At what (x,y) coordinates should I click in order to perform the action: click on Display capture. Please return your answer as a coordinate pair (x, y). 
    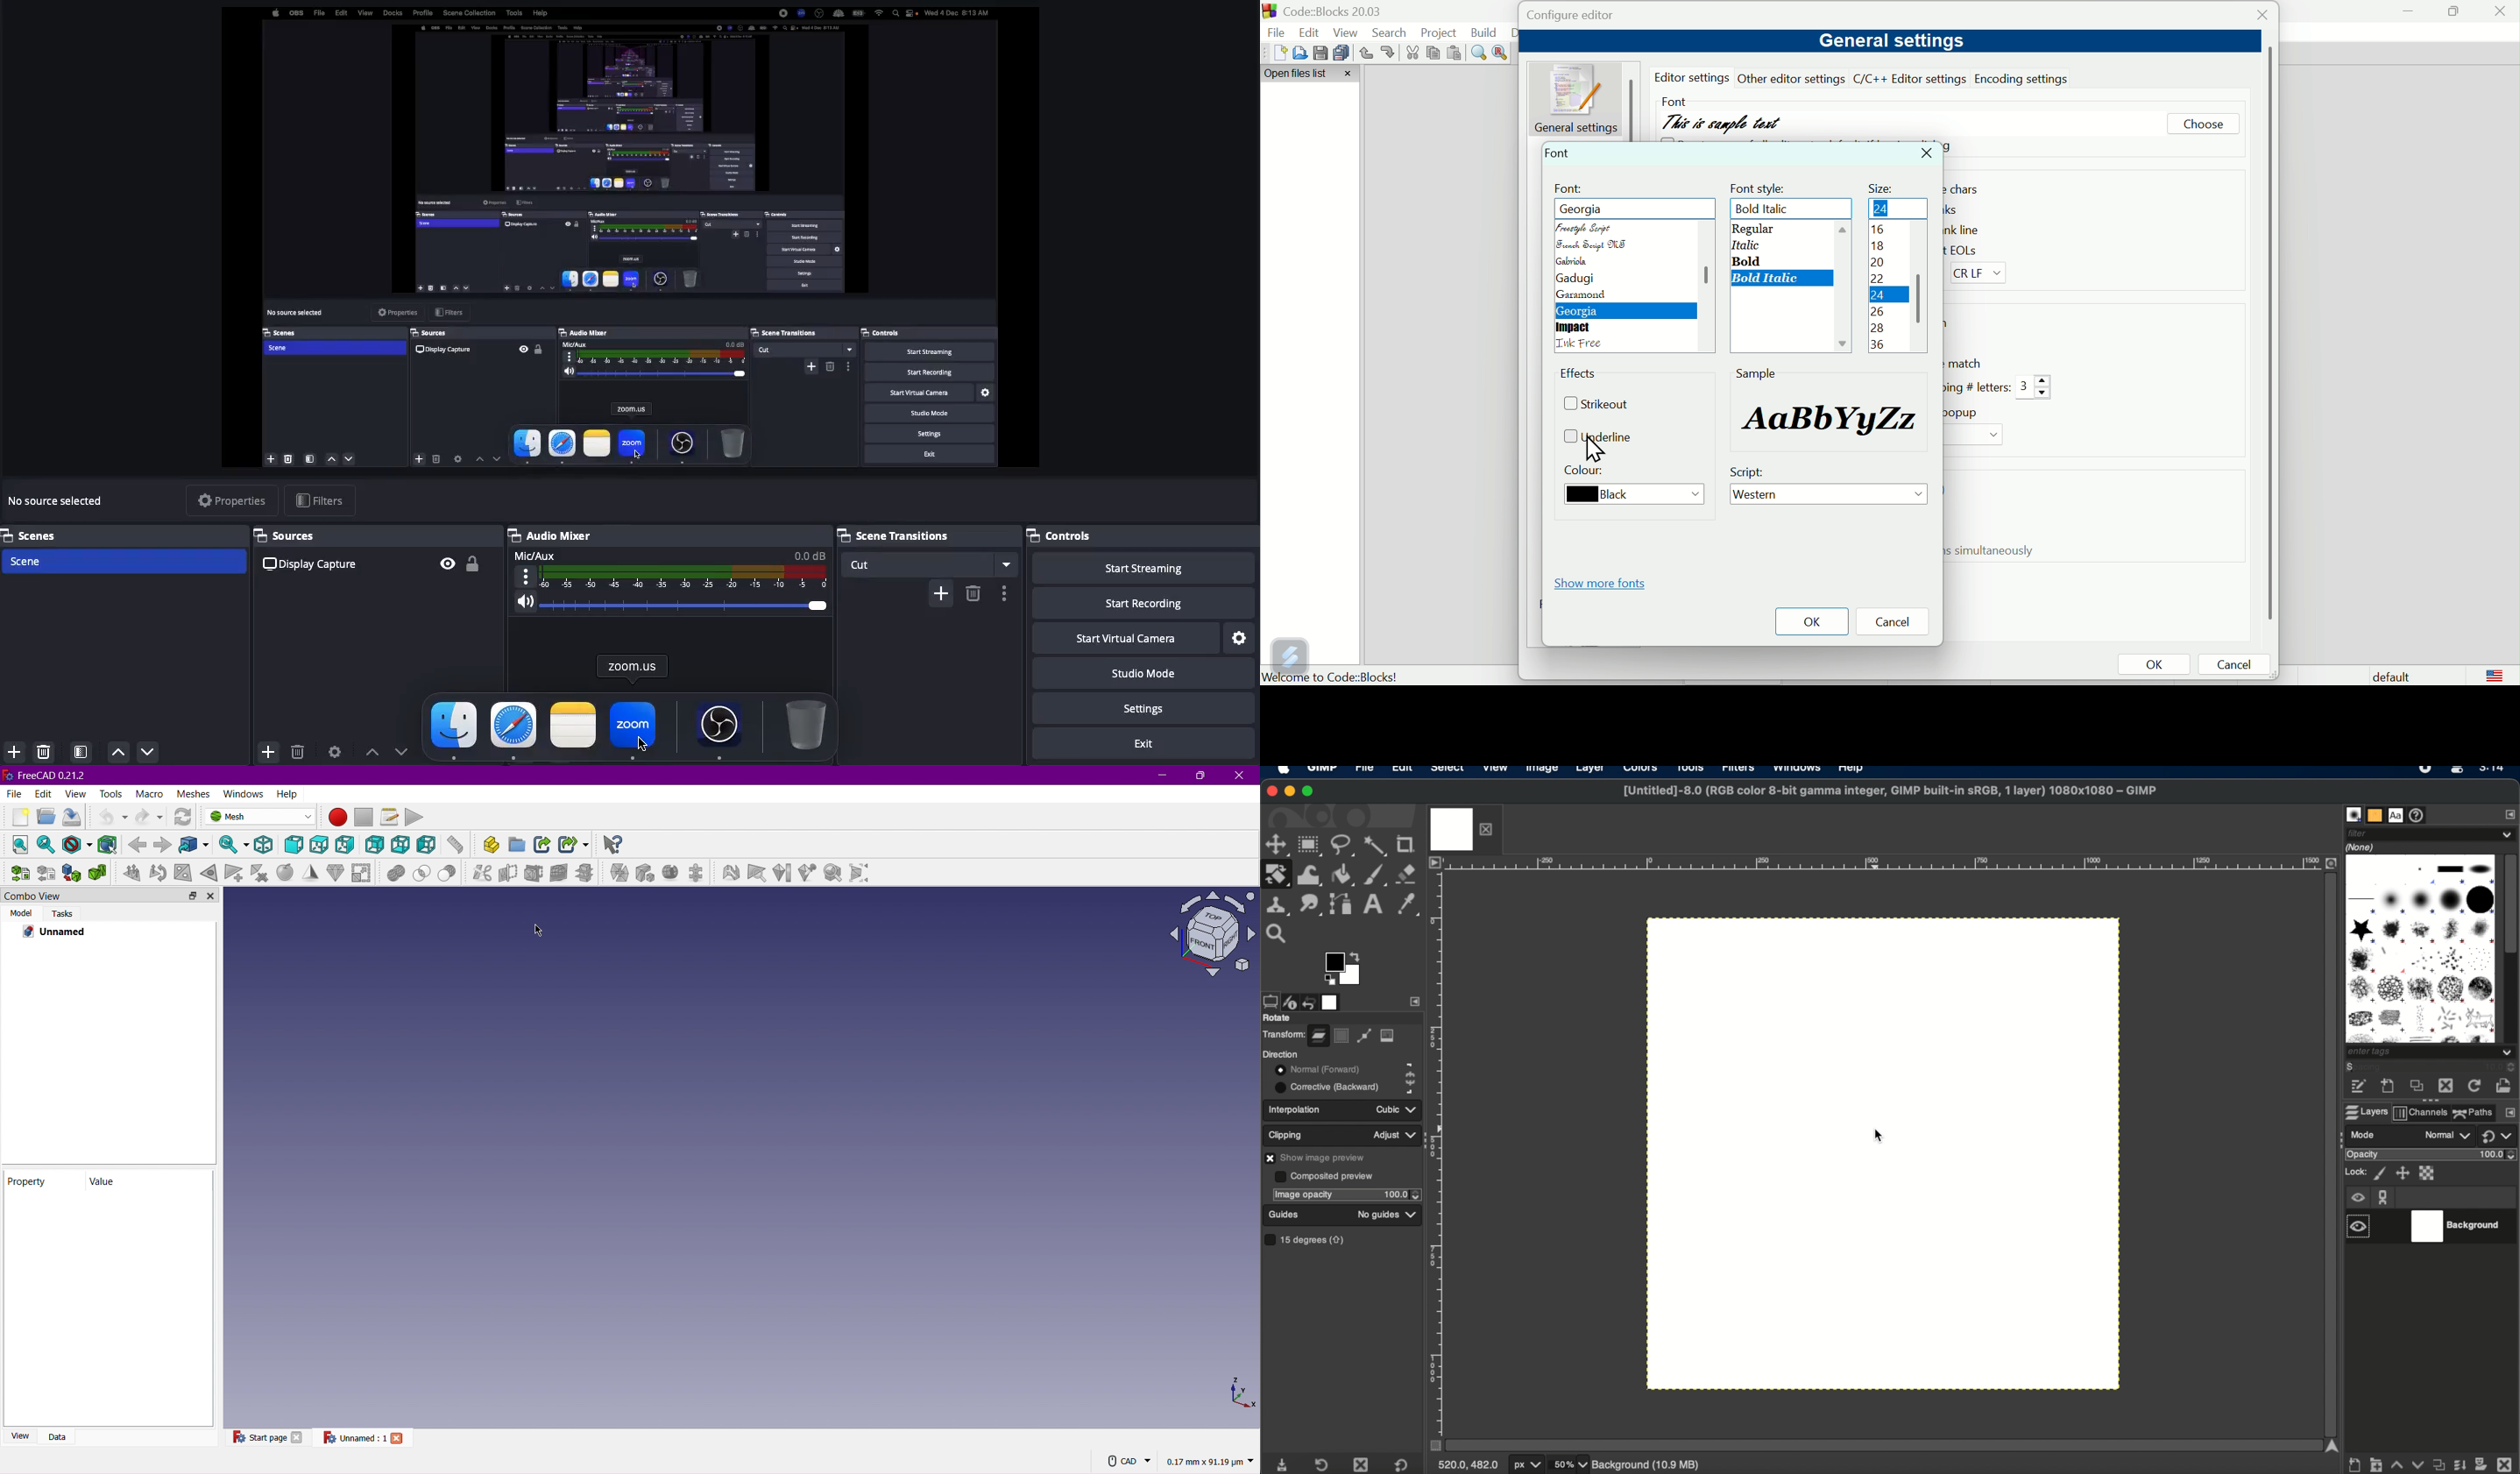
    Looking at the image, I should click on (311, 564).